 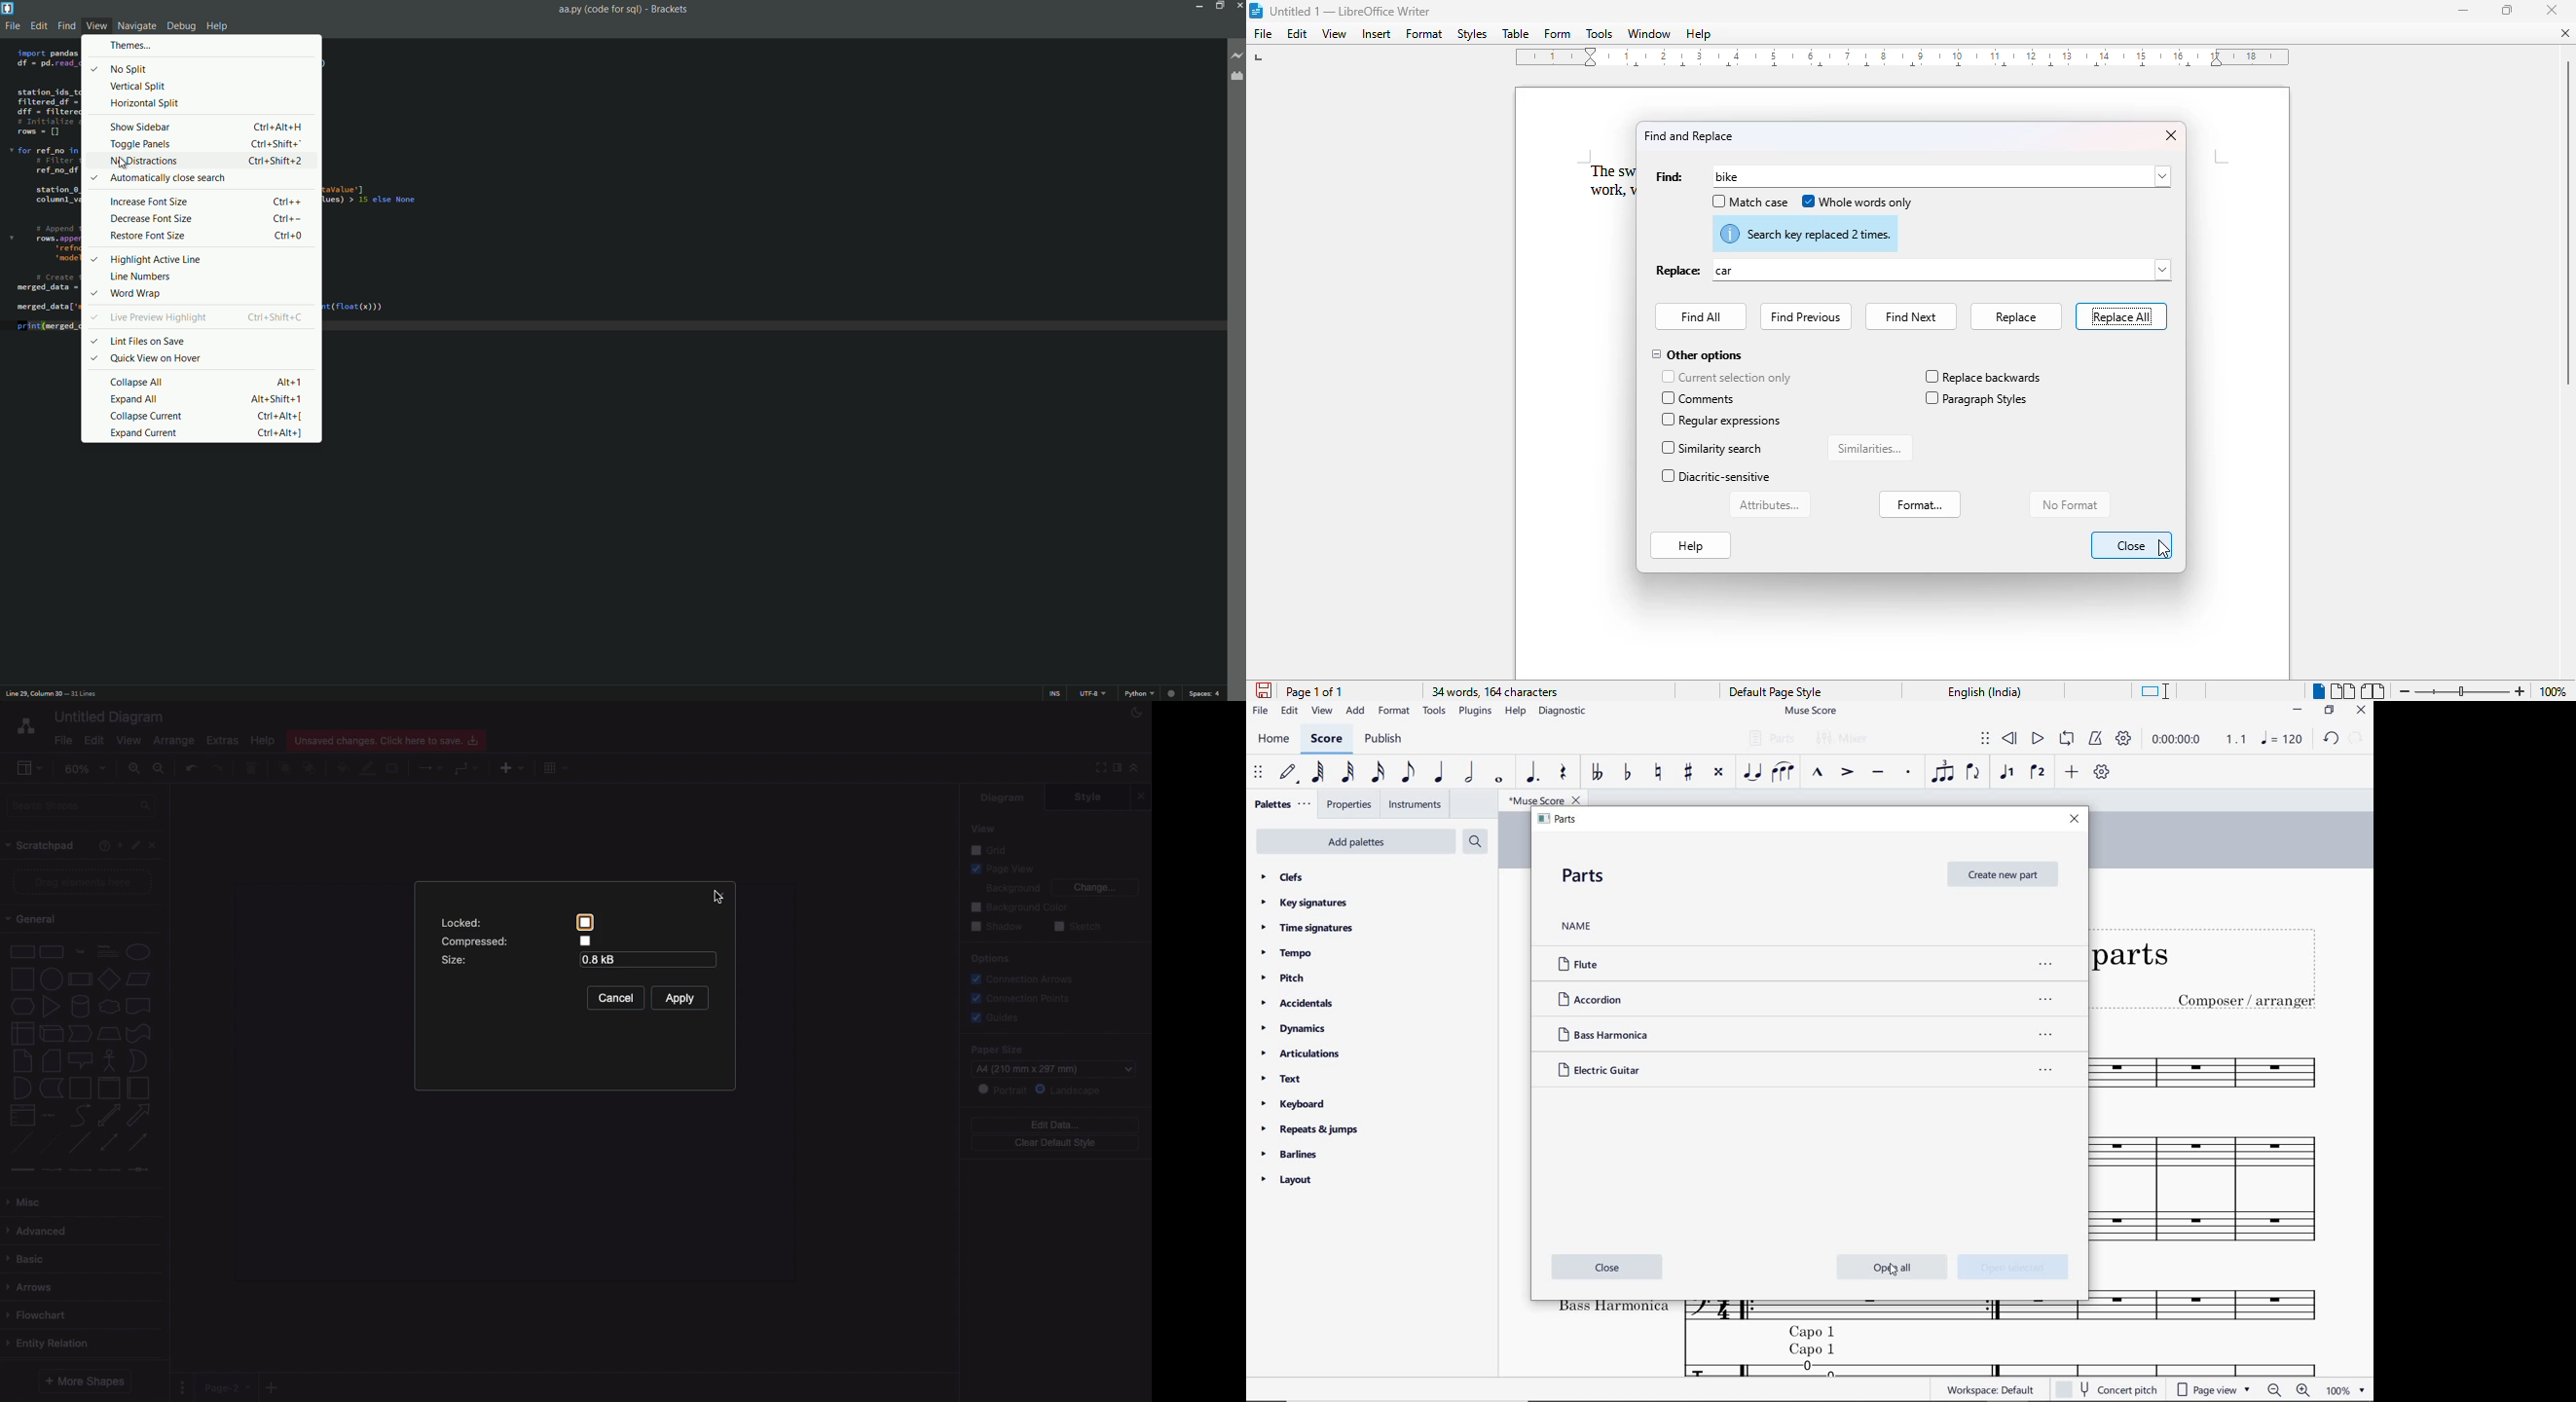 What do you see at coordinates (1818, 1035) in the screenshot?
I see `Bass Harmonica` at bounding box center [1818, 1035].